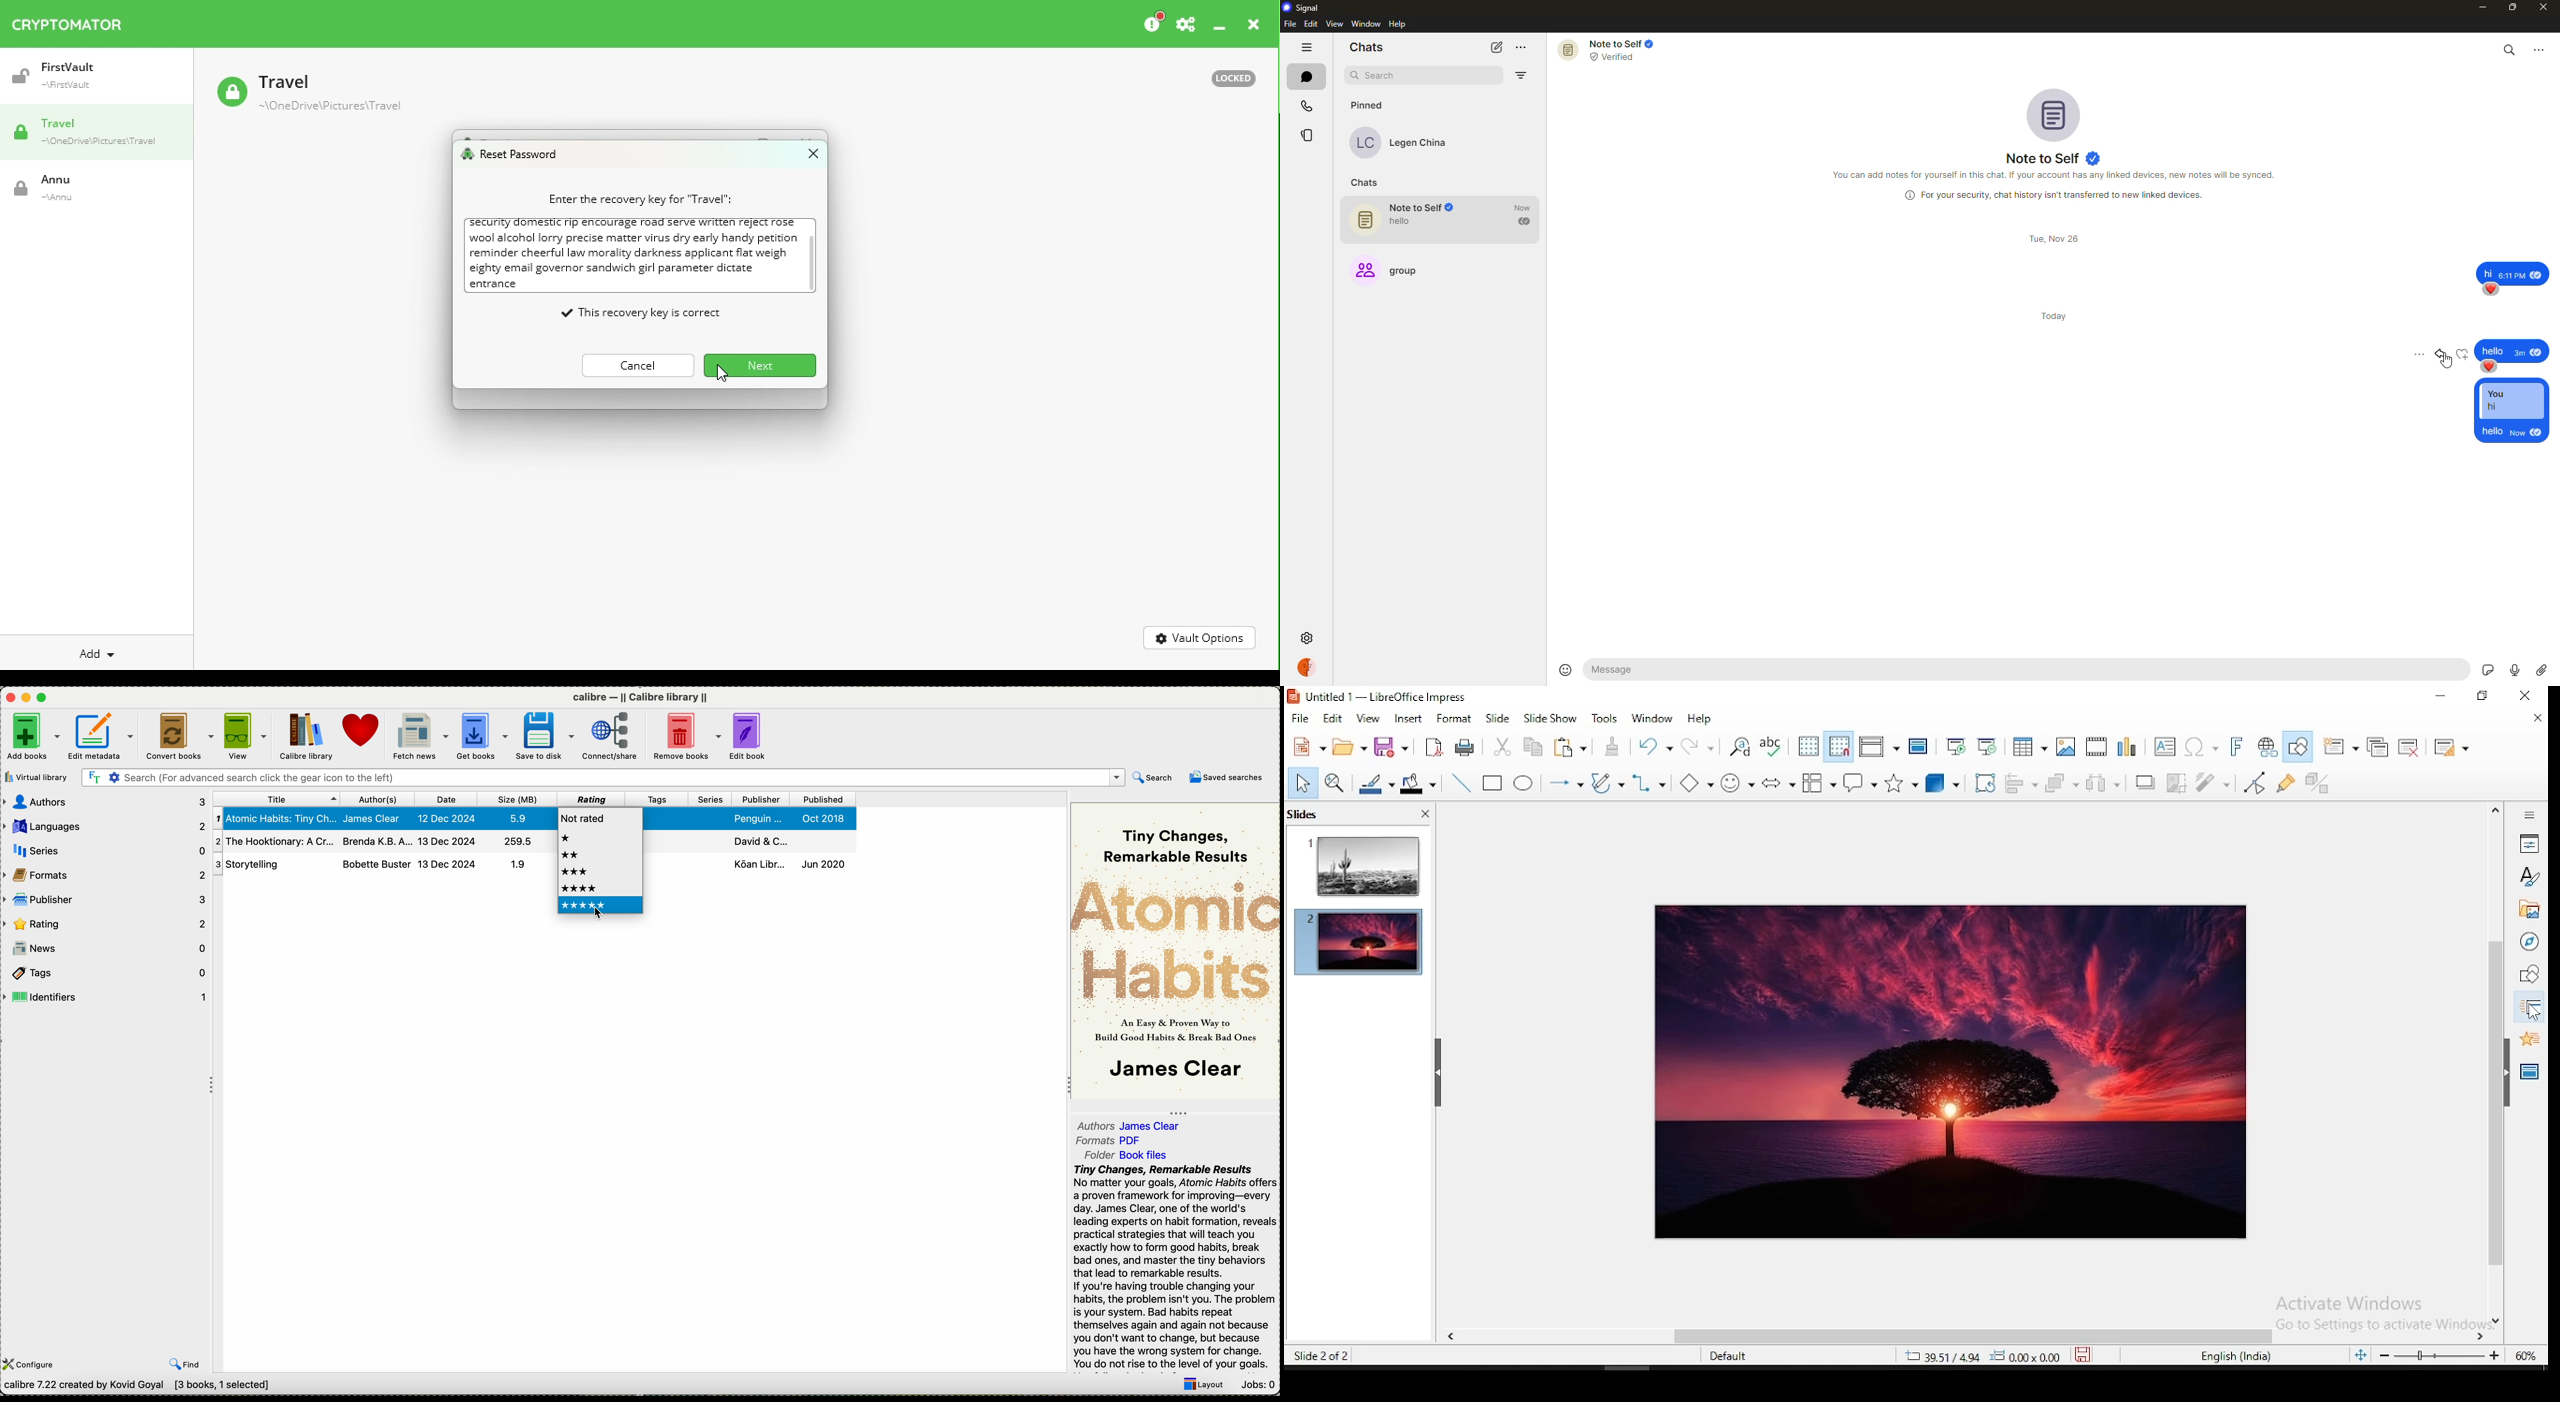 Image resolution: width=2576 pixels, height=1428 pixels. Describe the element at coordinates (104, 899) in the screenshot. I see `publisher` at that location.